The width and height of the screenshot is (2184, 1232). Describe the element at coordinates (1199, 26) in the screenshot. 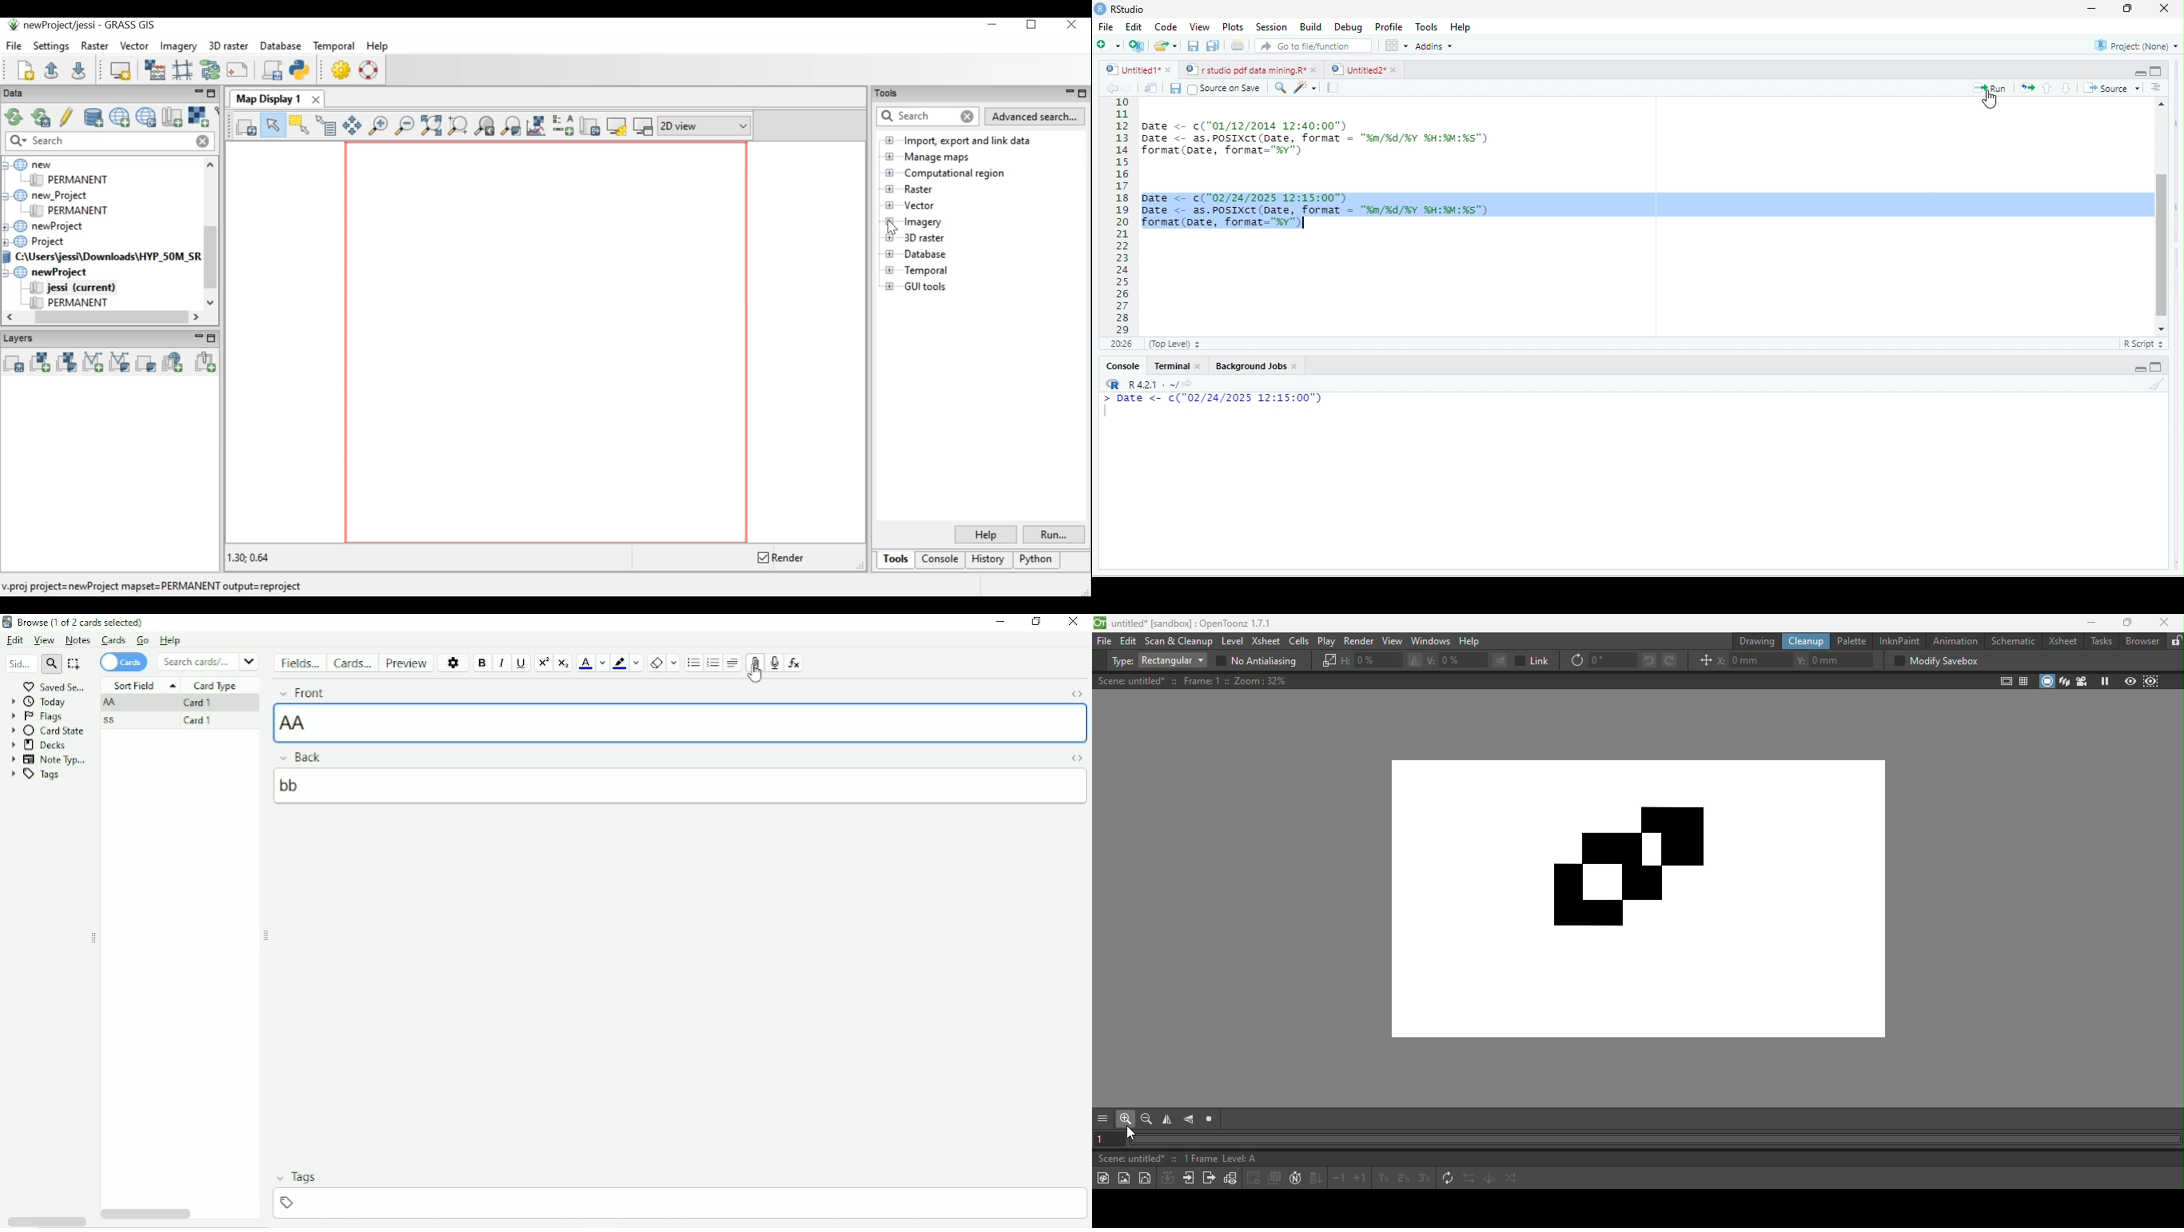

I see `View` at that location.